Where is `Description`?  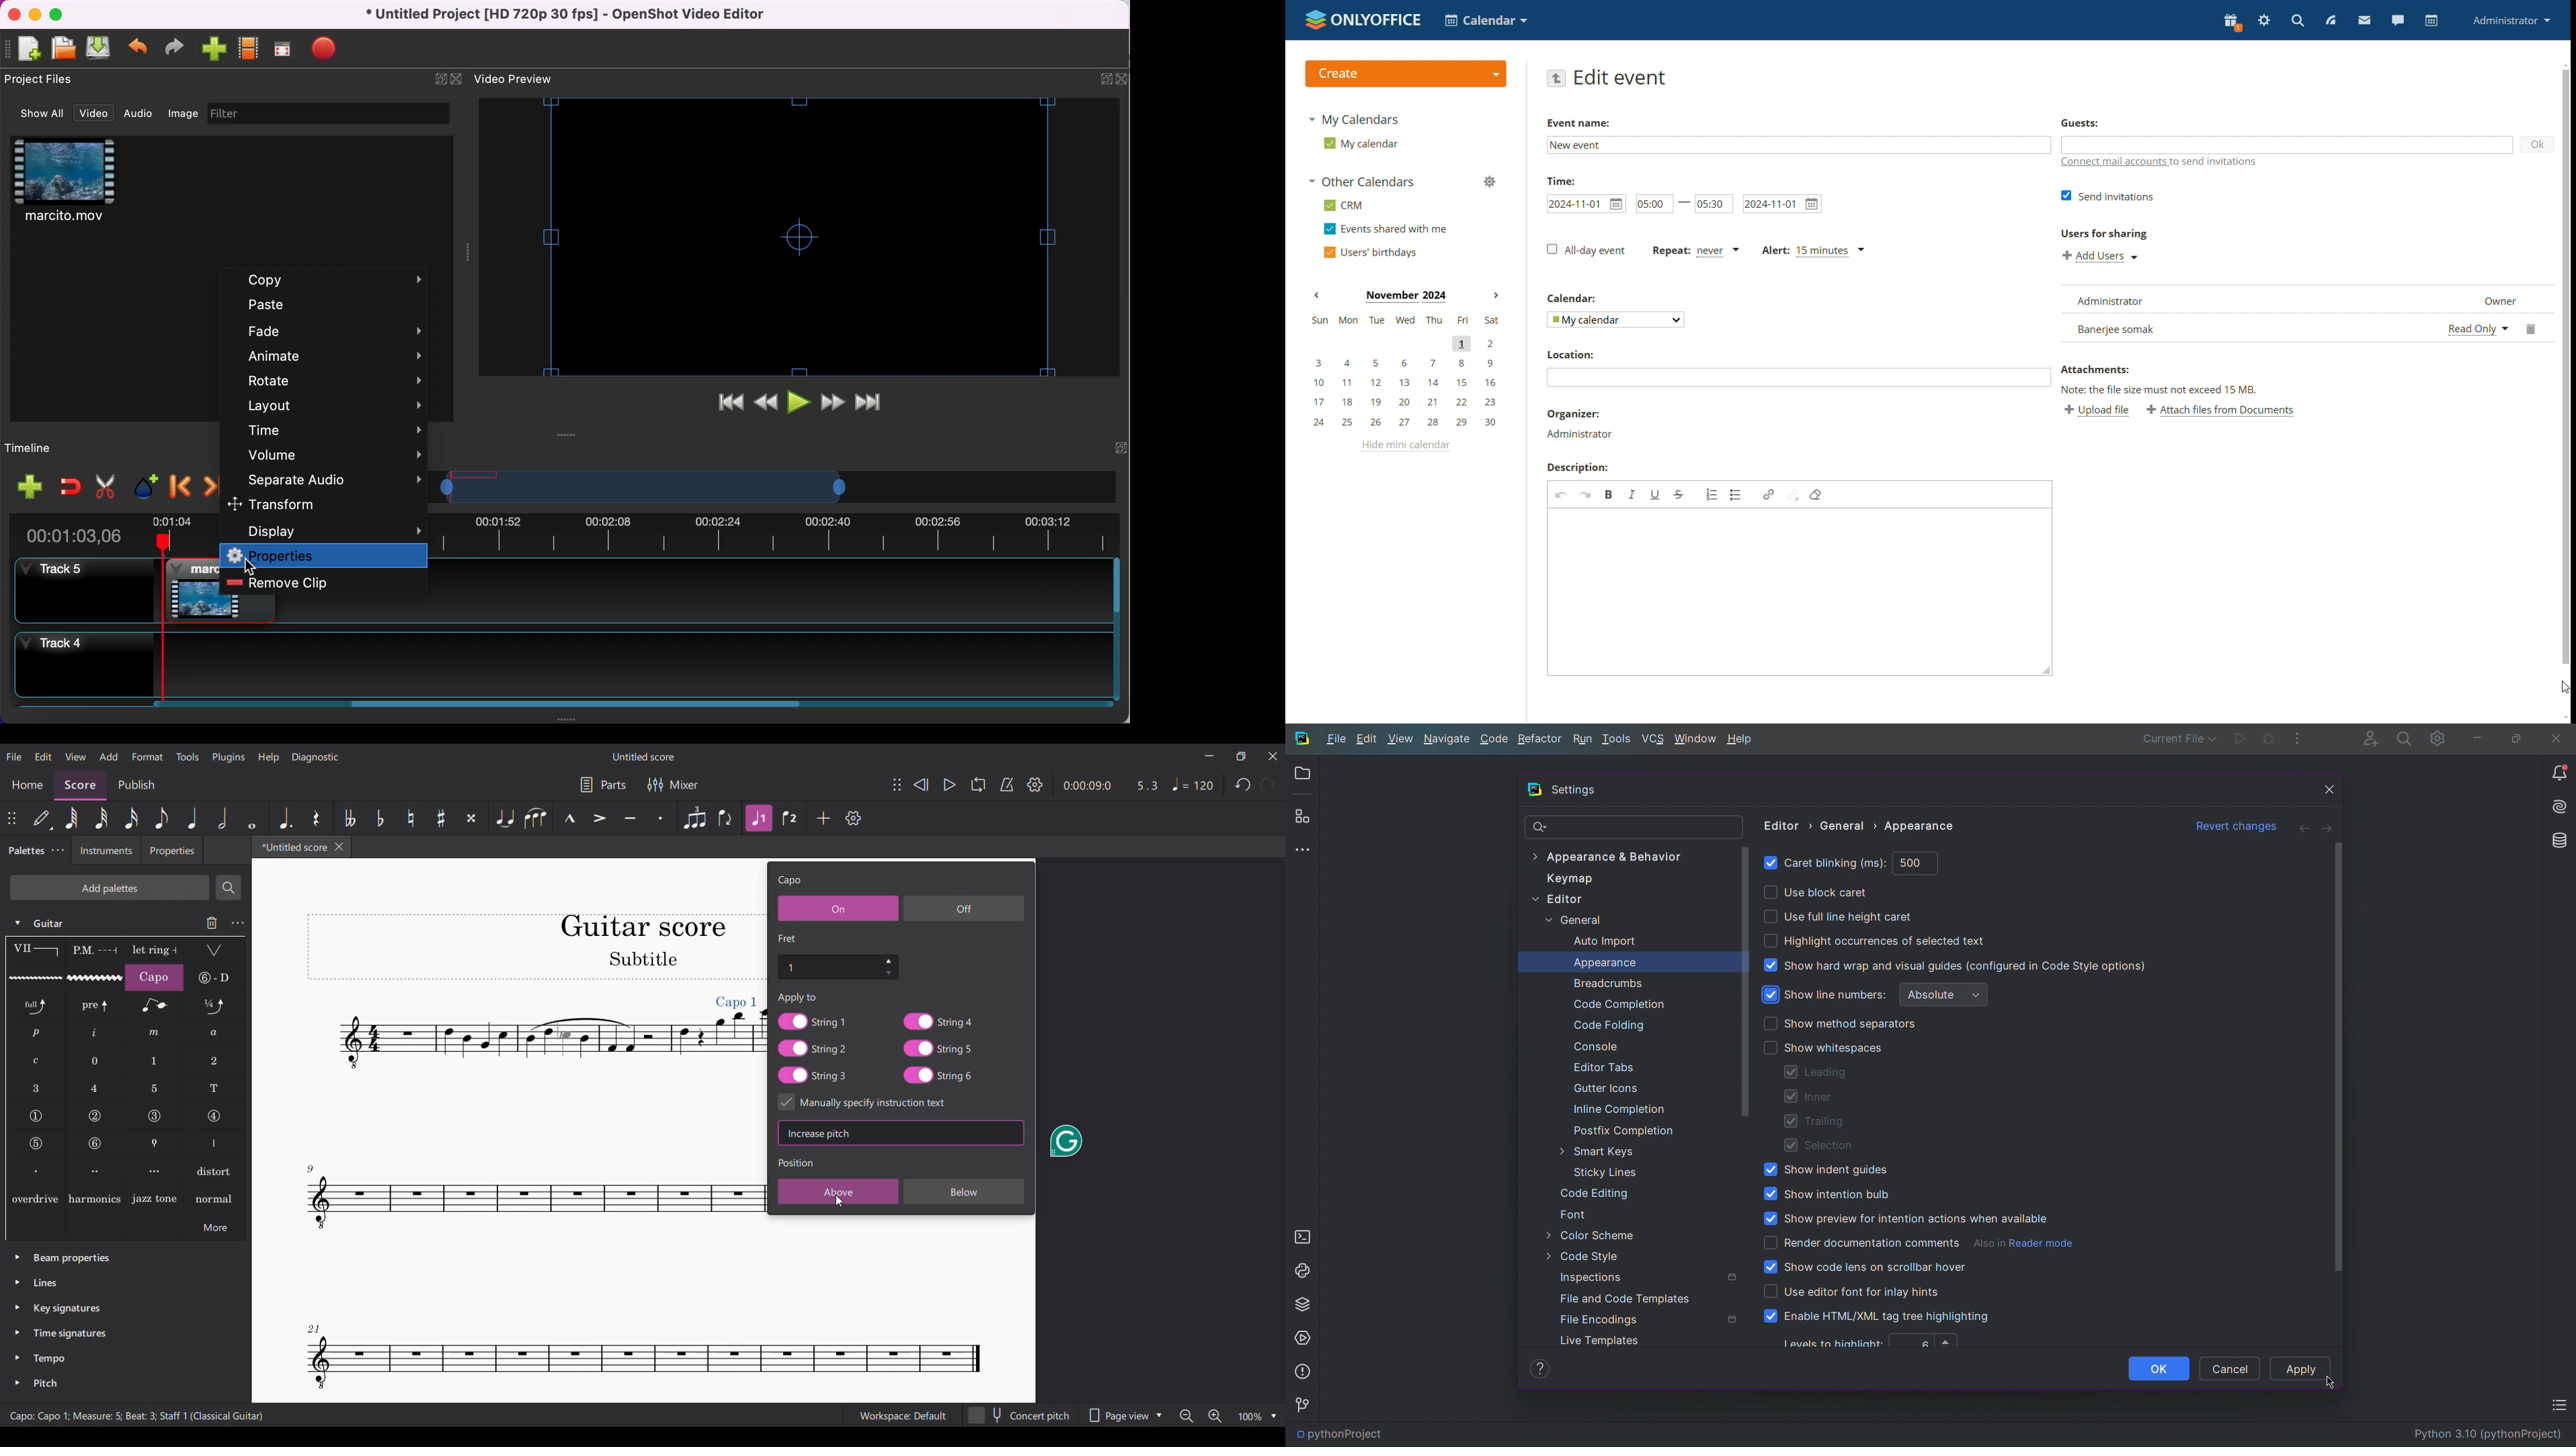 Description is located at coordinates (1578, 467).